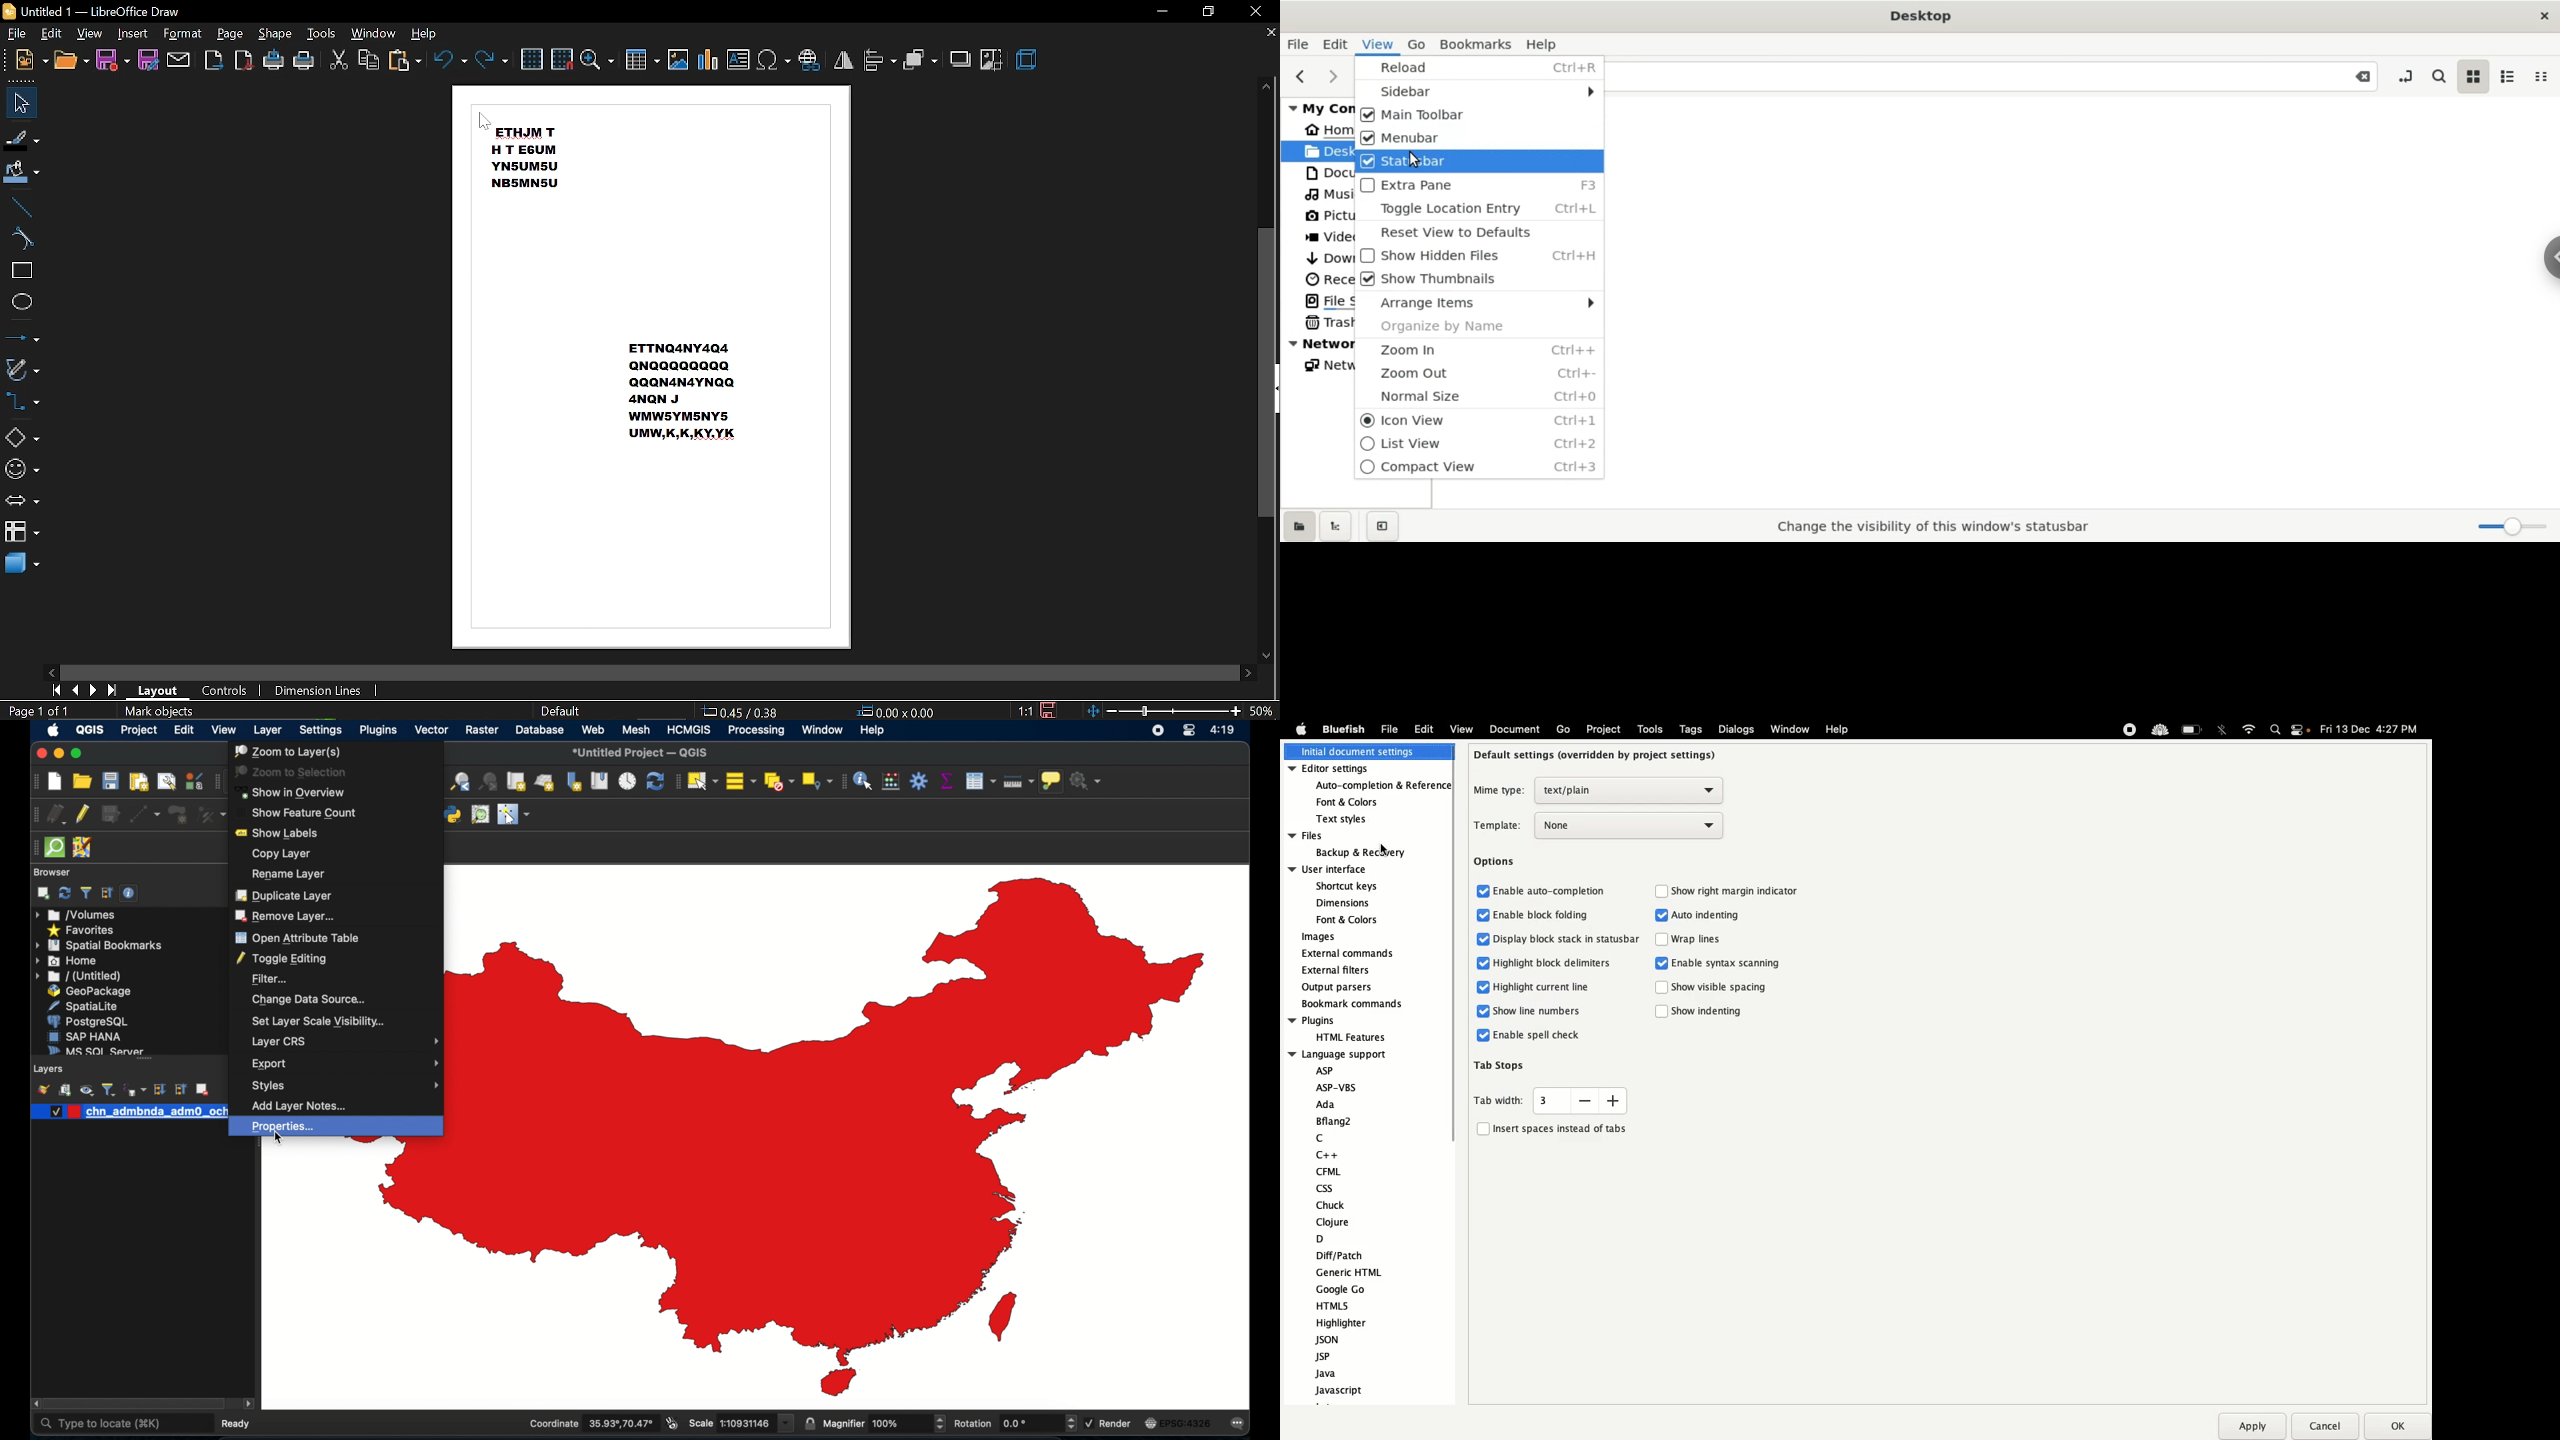 The height and width of the screenshot is (1456, 2576). Describe the element at coordinates (179, 815) in the screenshot. I see `add polygon feature` at that location.